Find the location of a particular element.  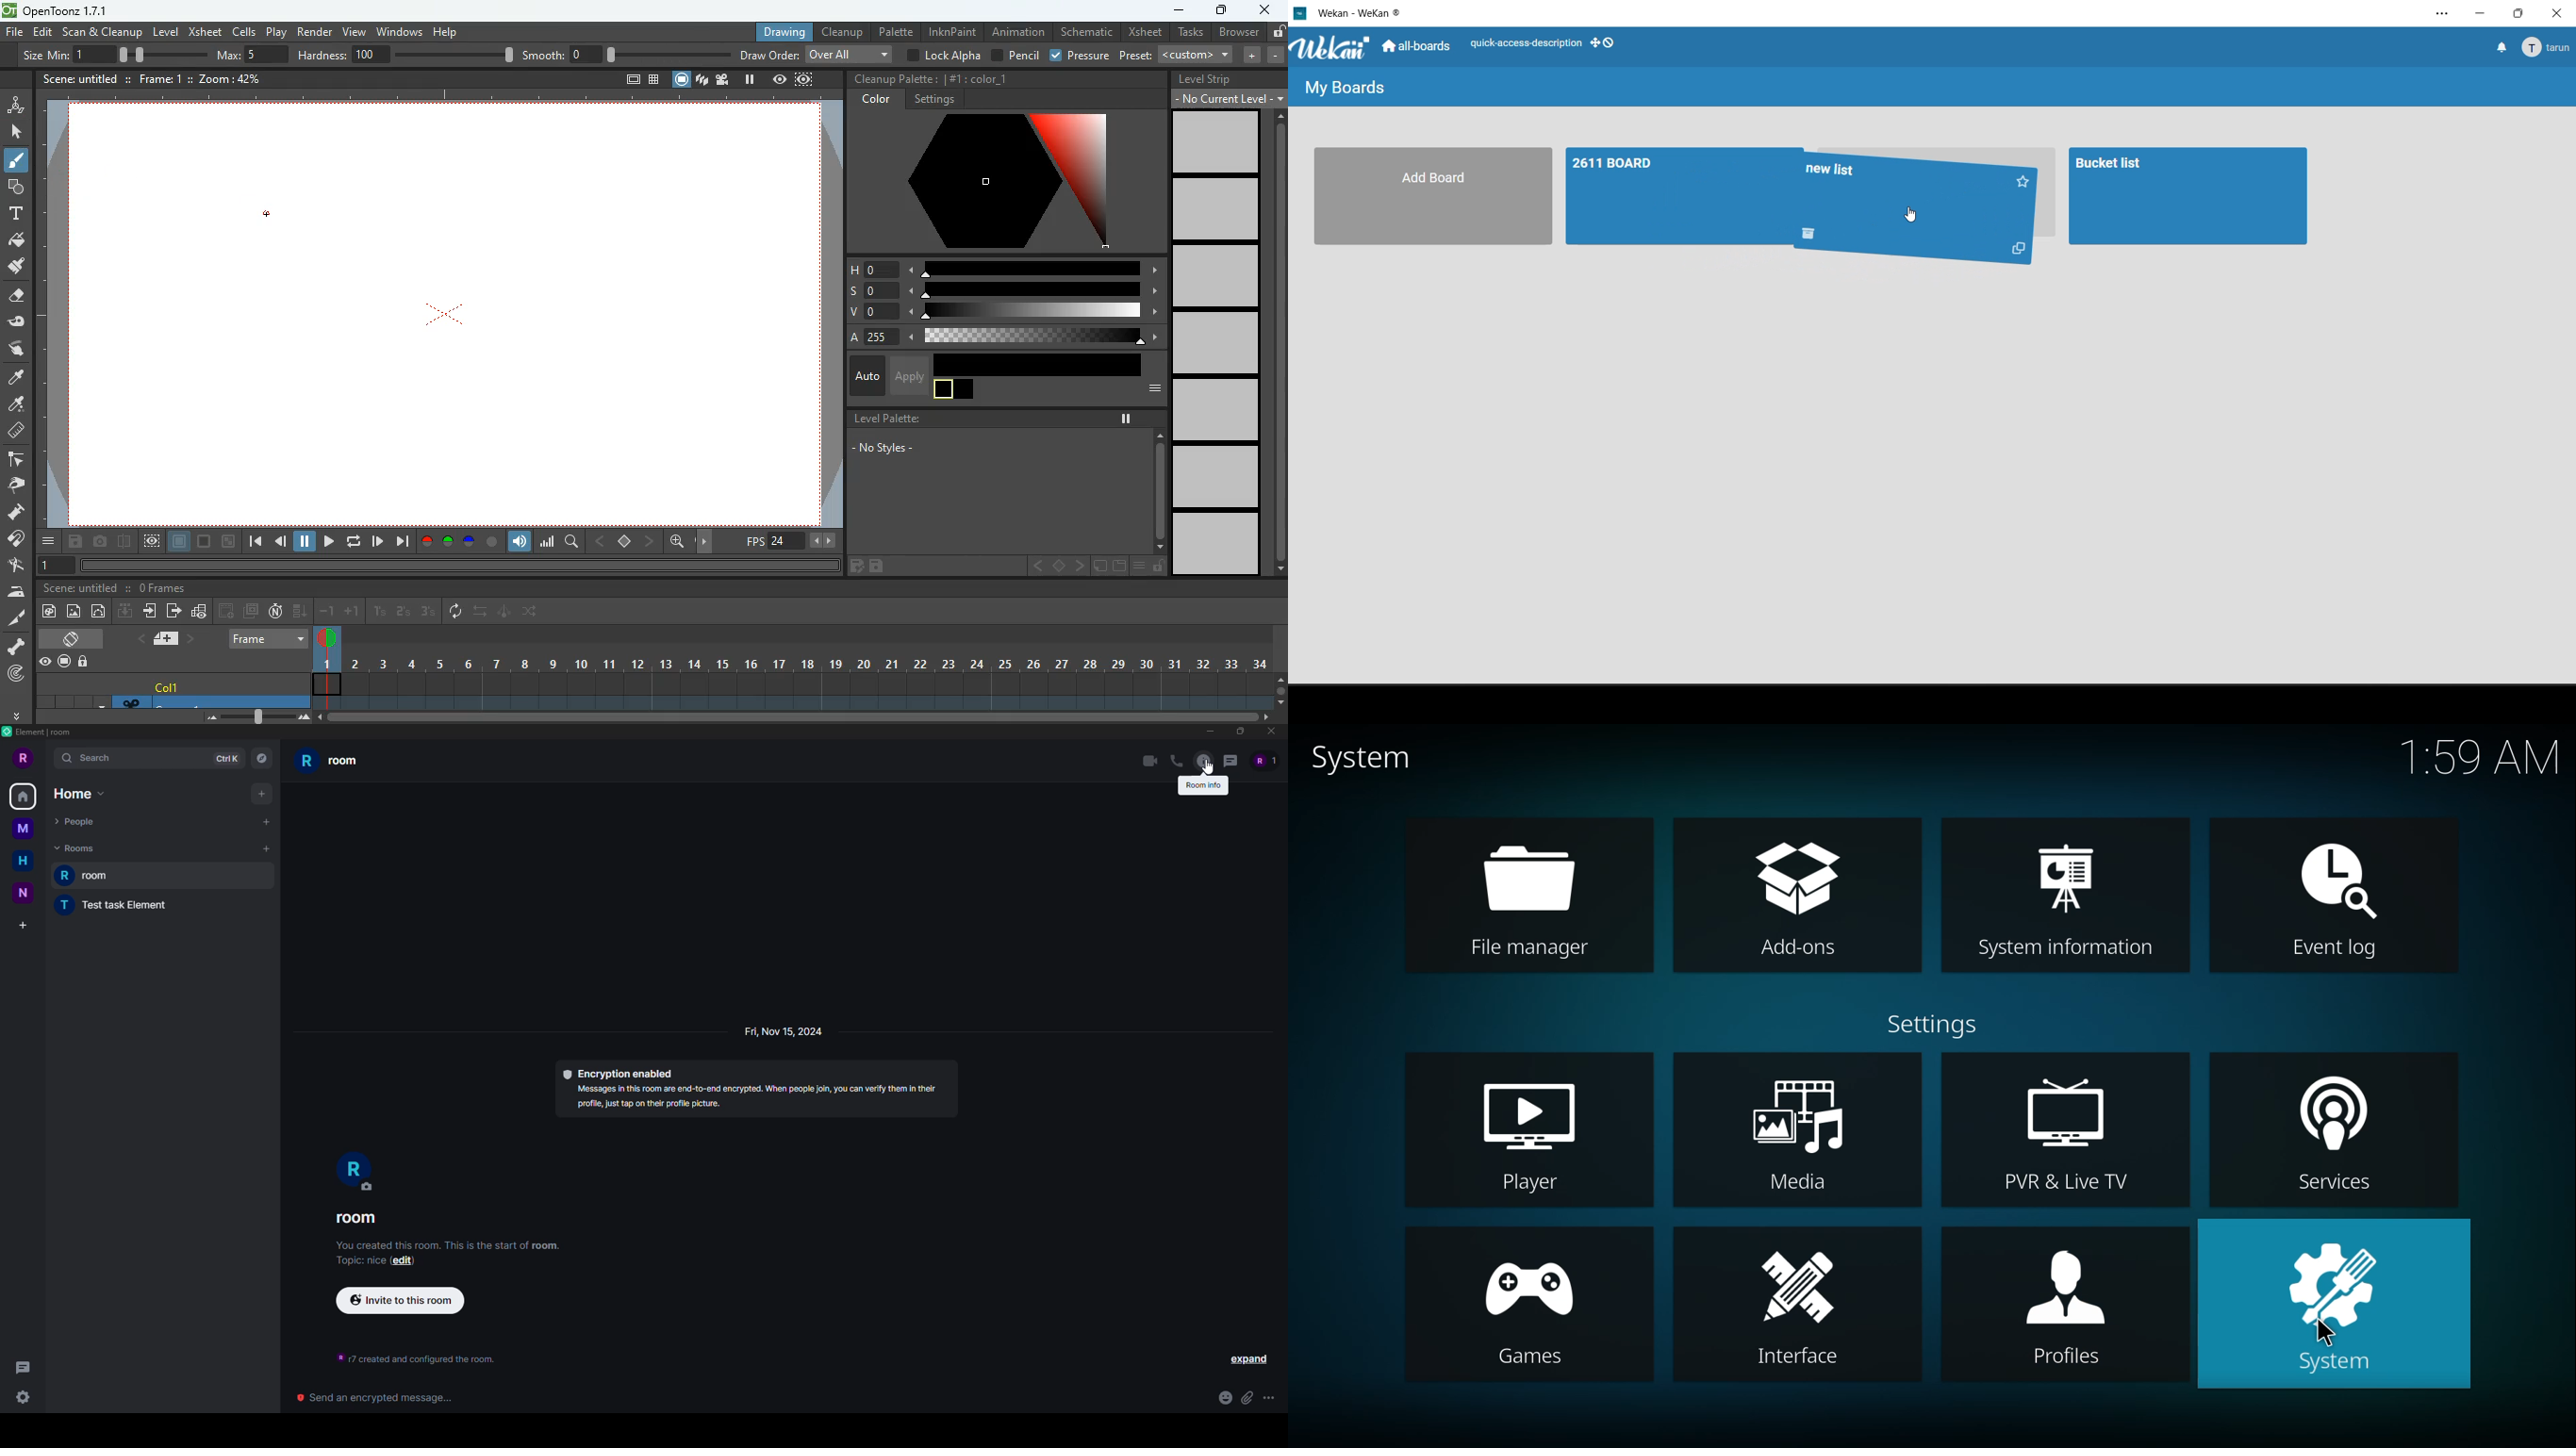

cursor is located at coordinates (1210, 770).